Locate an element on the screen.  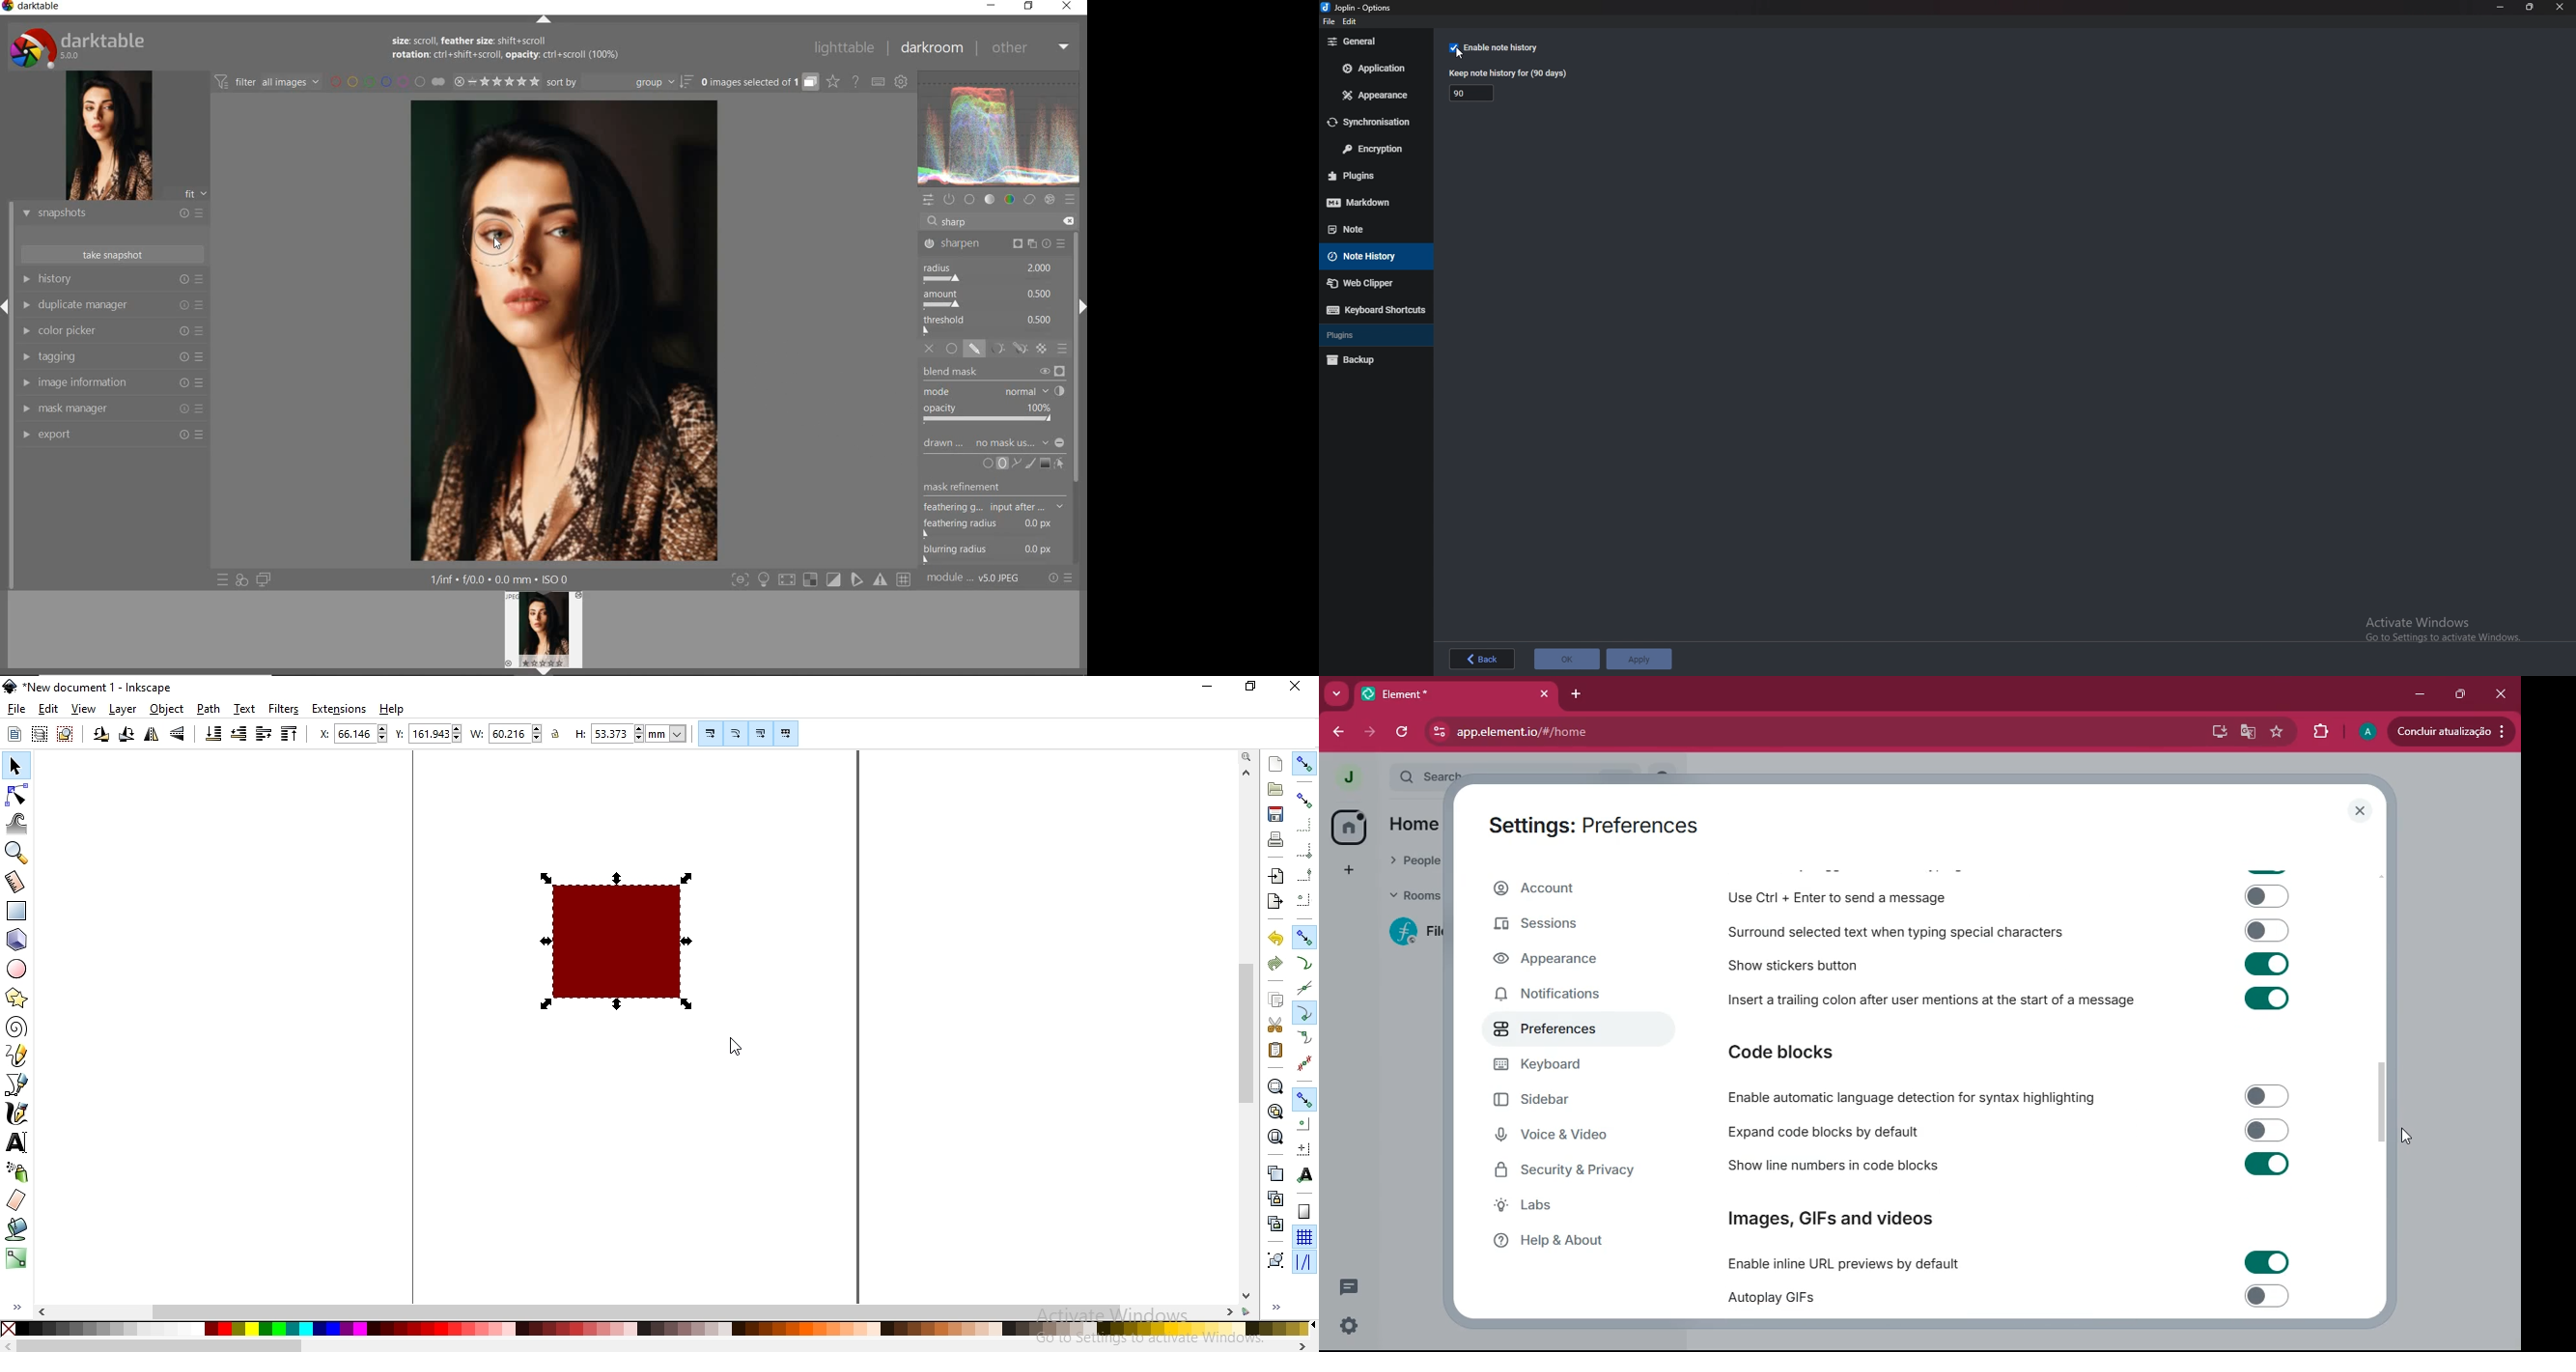
1/inf*f/0.0 mm*ISO 0 is located at coordinates (501, 579).